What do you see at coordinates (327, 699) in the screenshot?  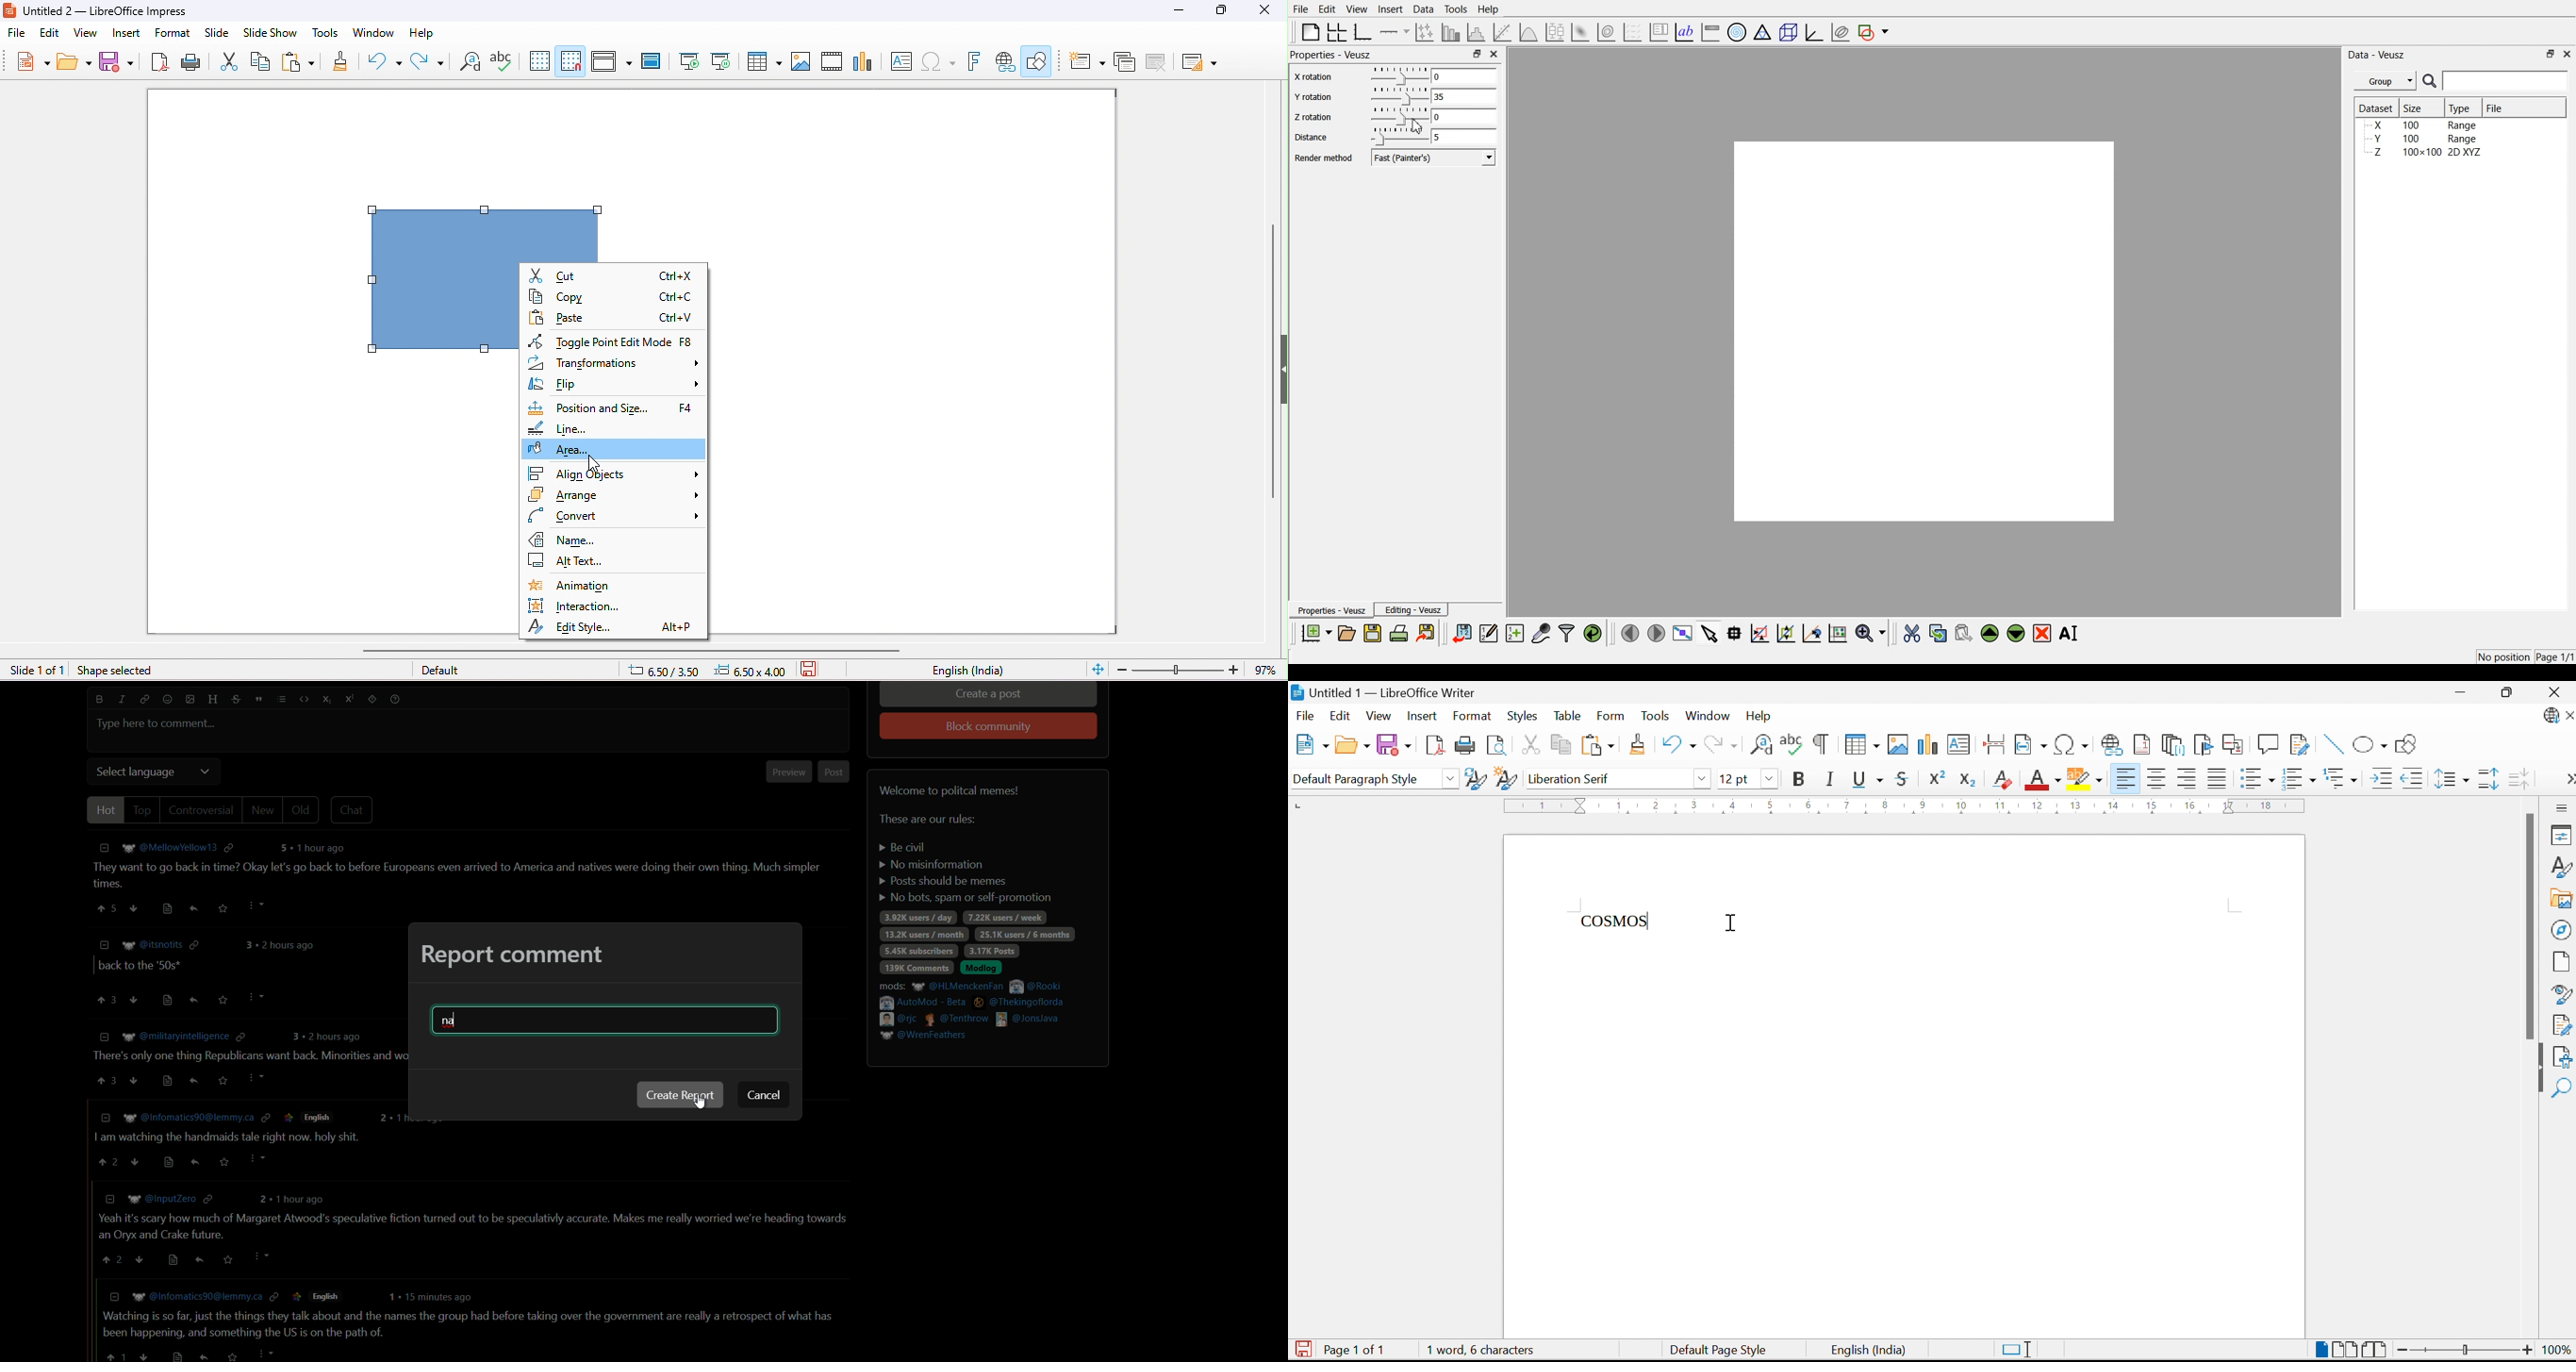 I see `subscript` at bounding box center [327, 699].